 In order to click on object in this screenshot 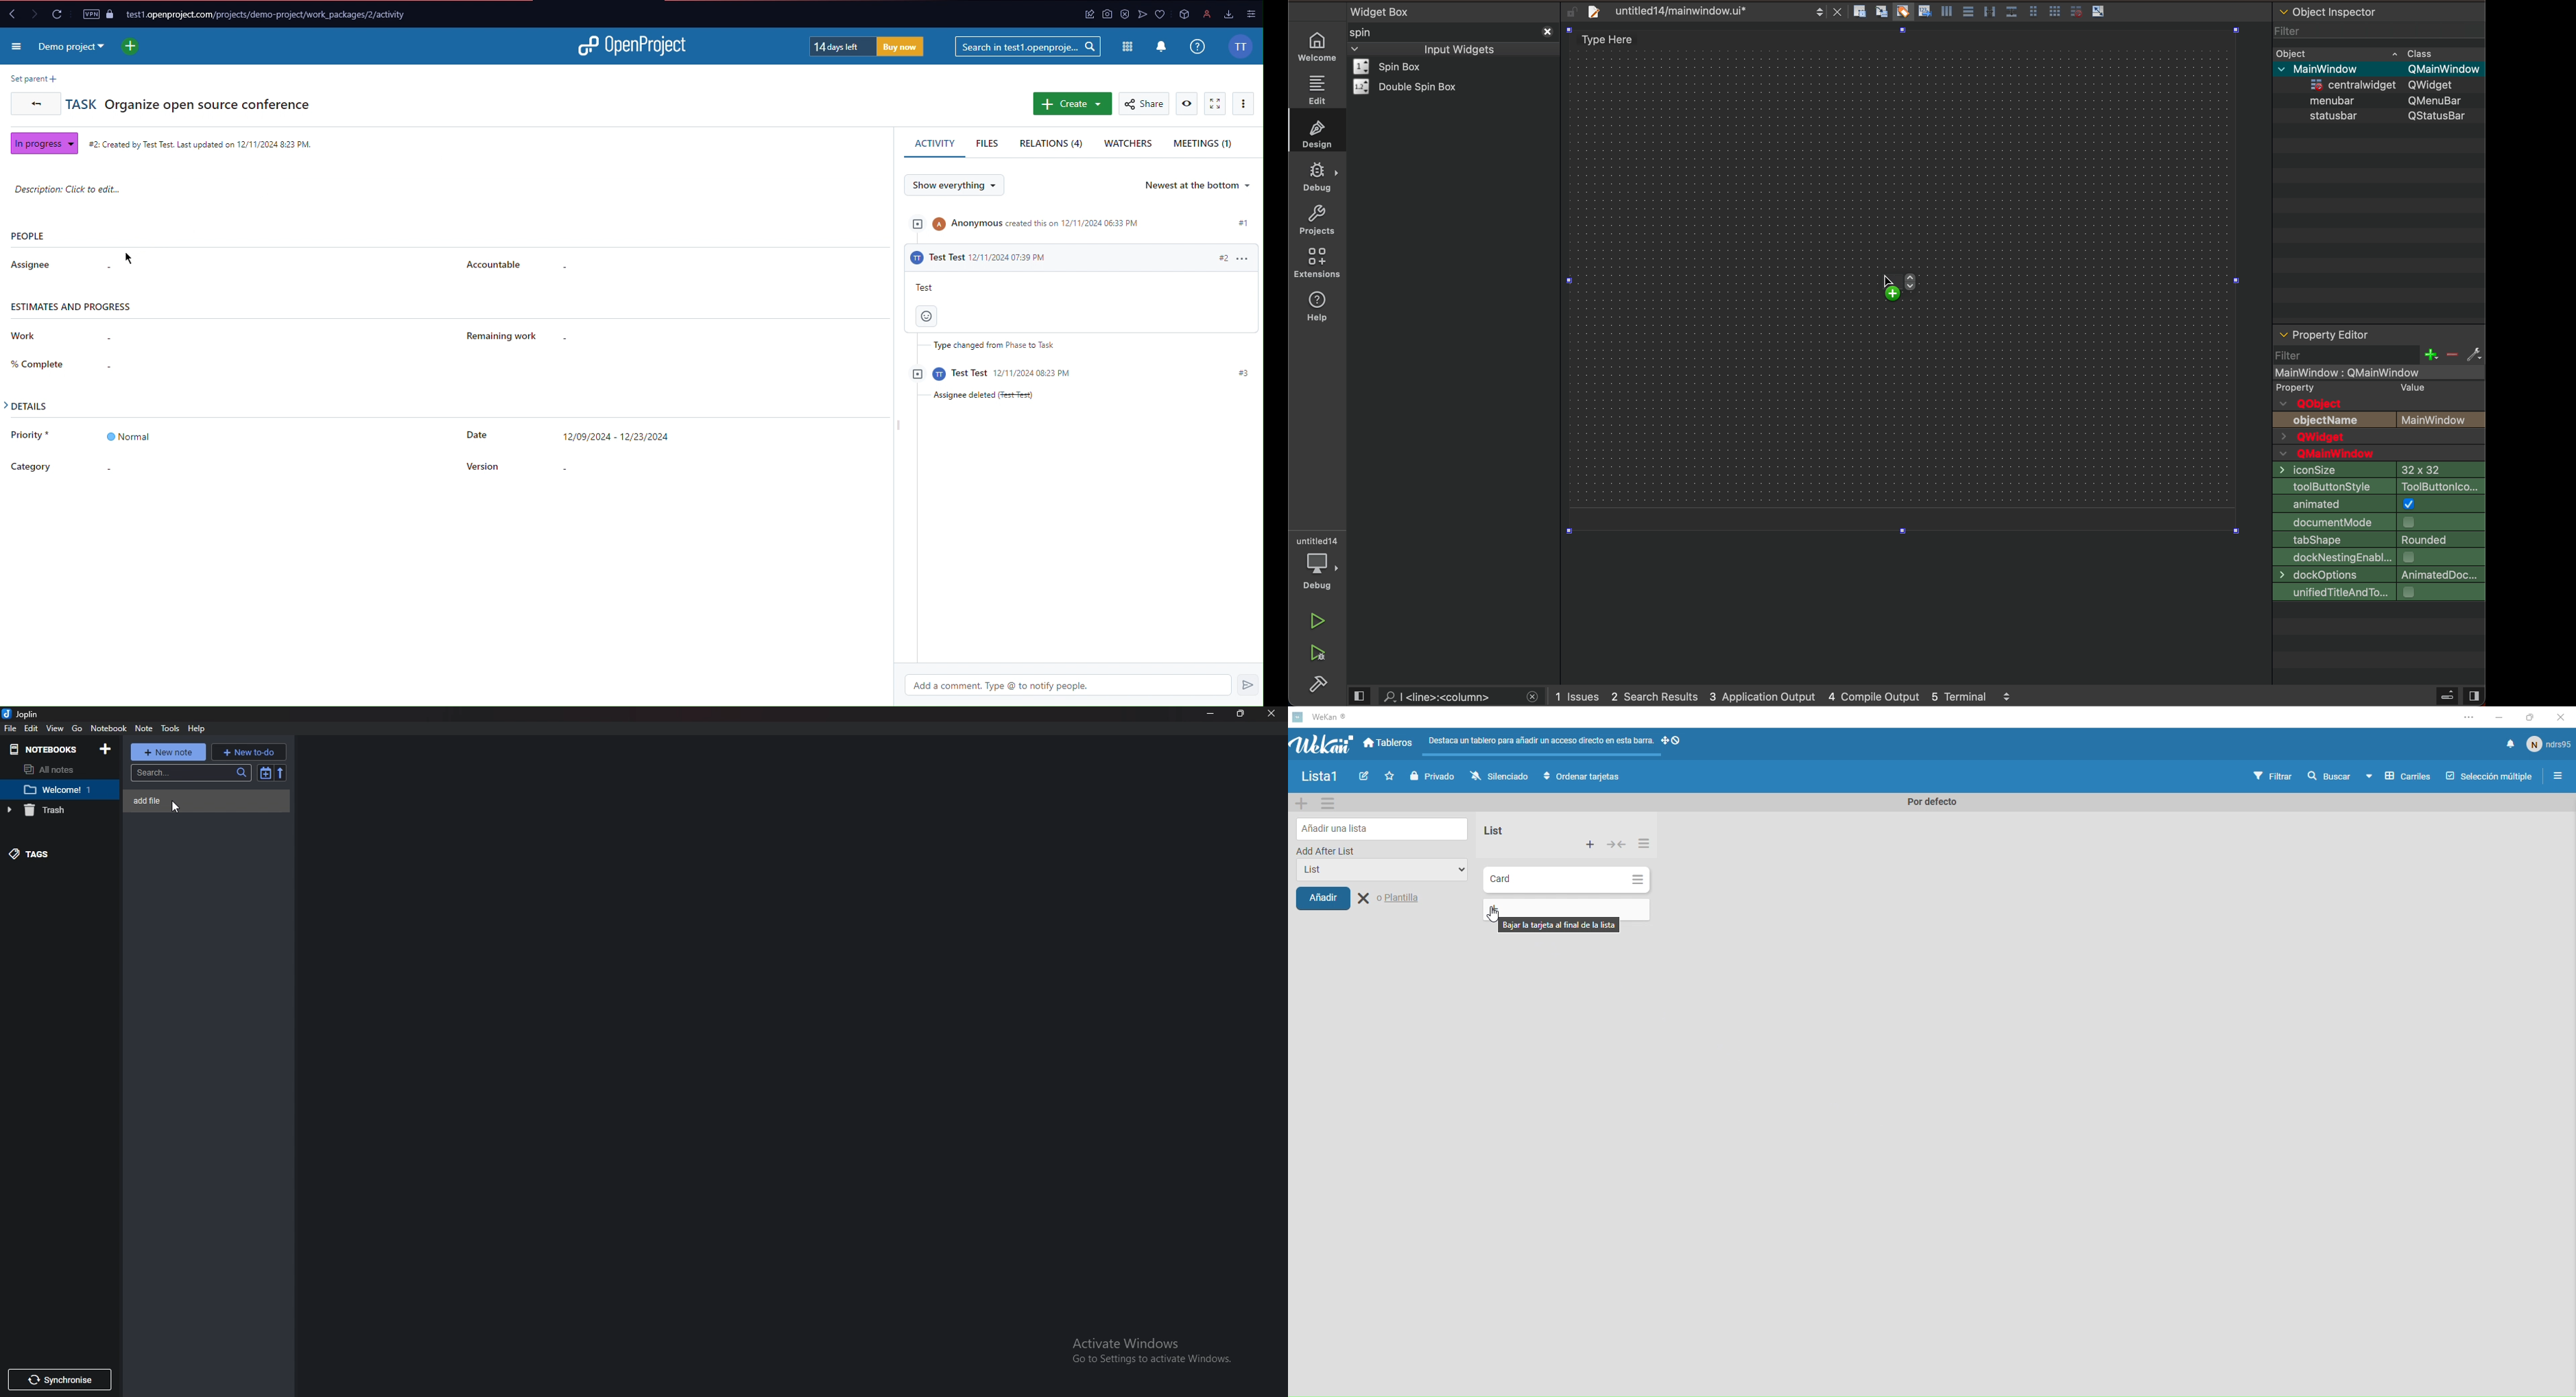, I will do `click(2336, 115)`.